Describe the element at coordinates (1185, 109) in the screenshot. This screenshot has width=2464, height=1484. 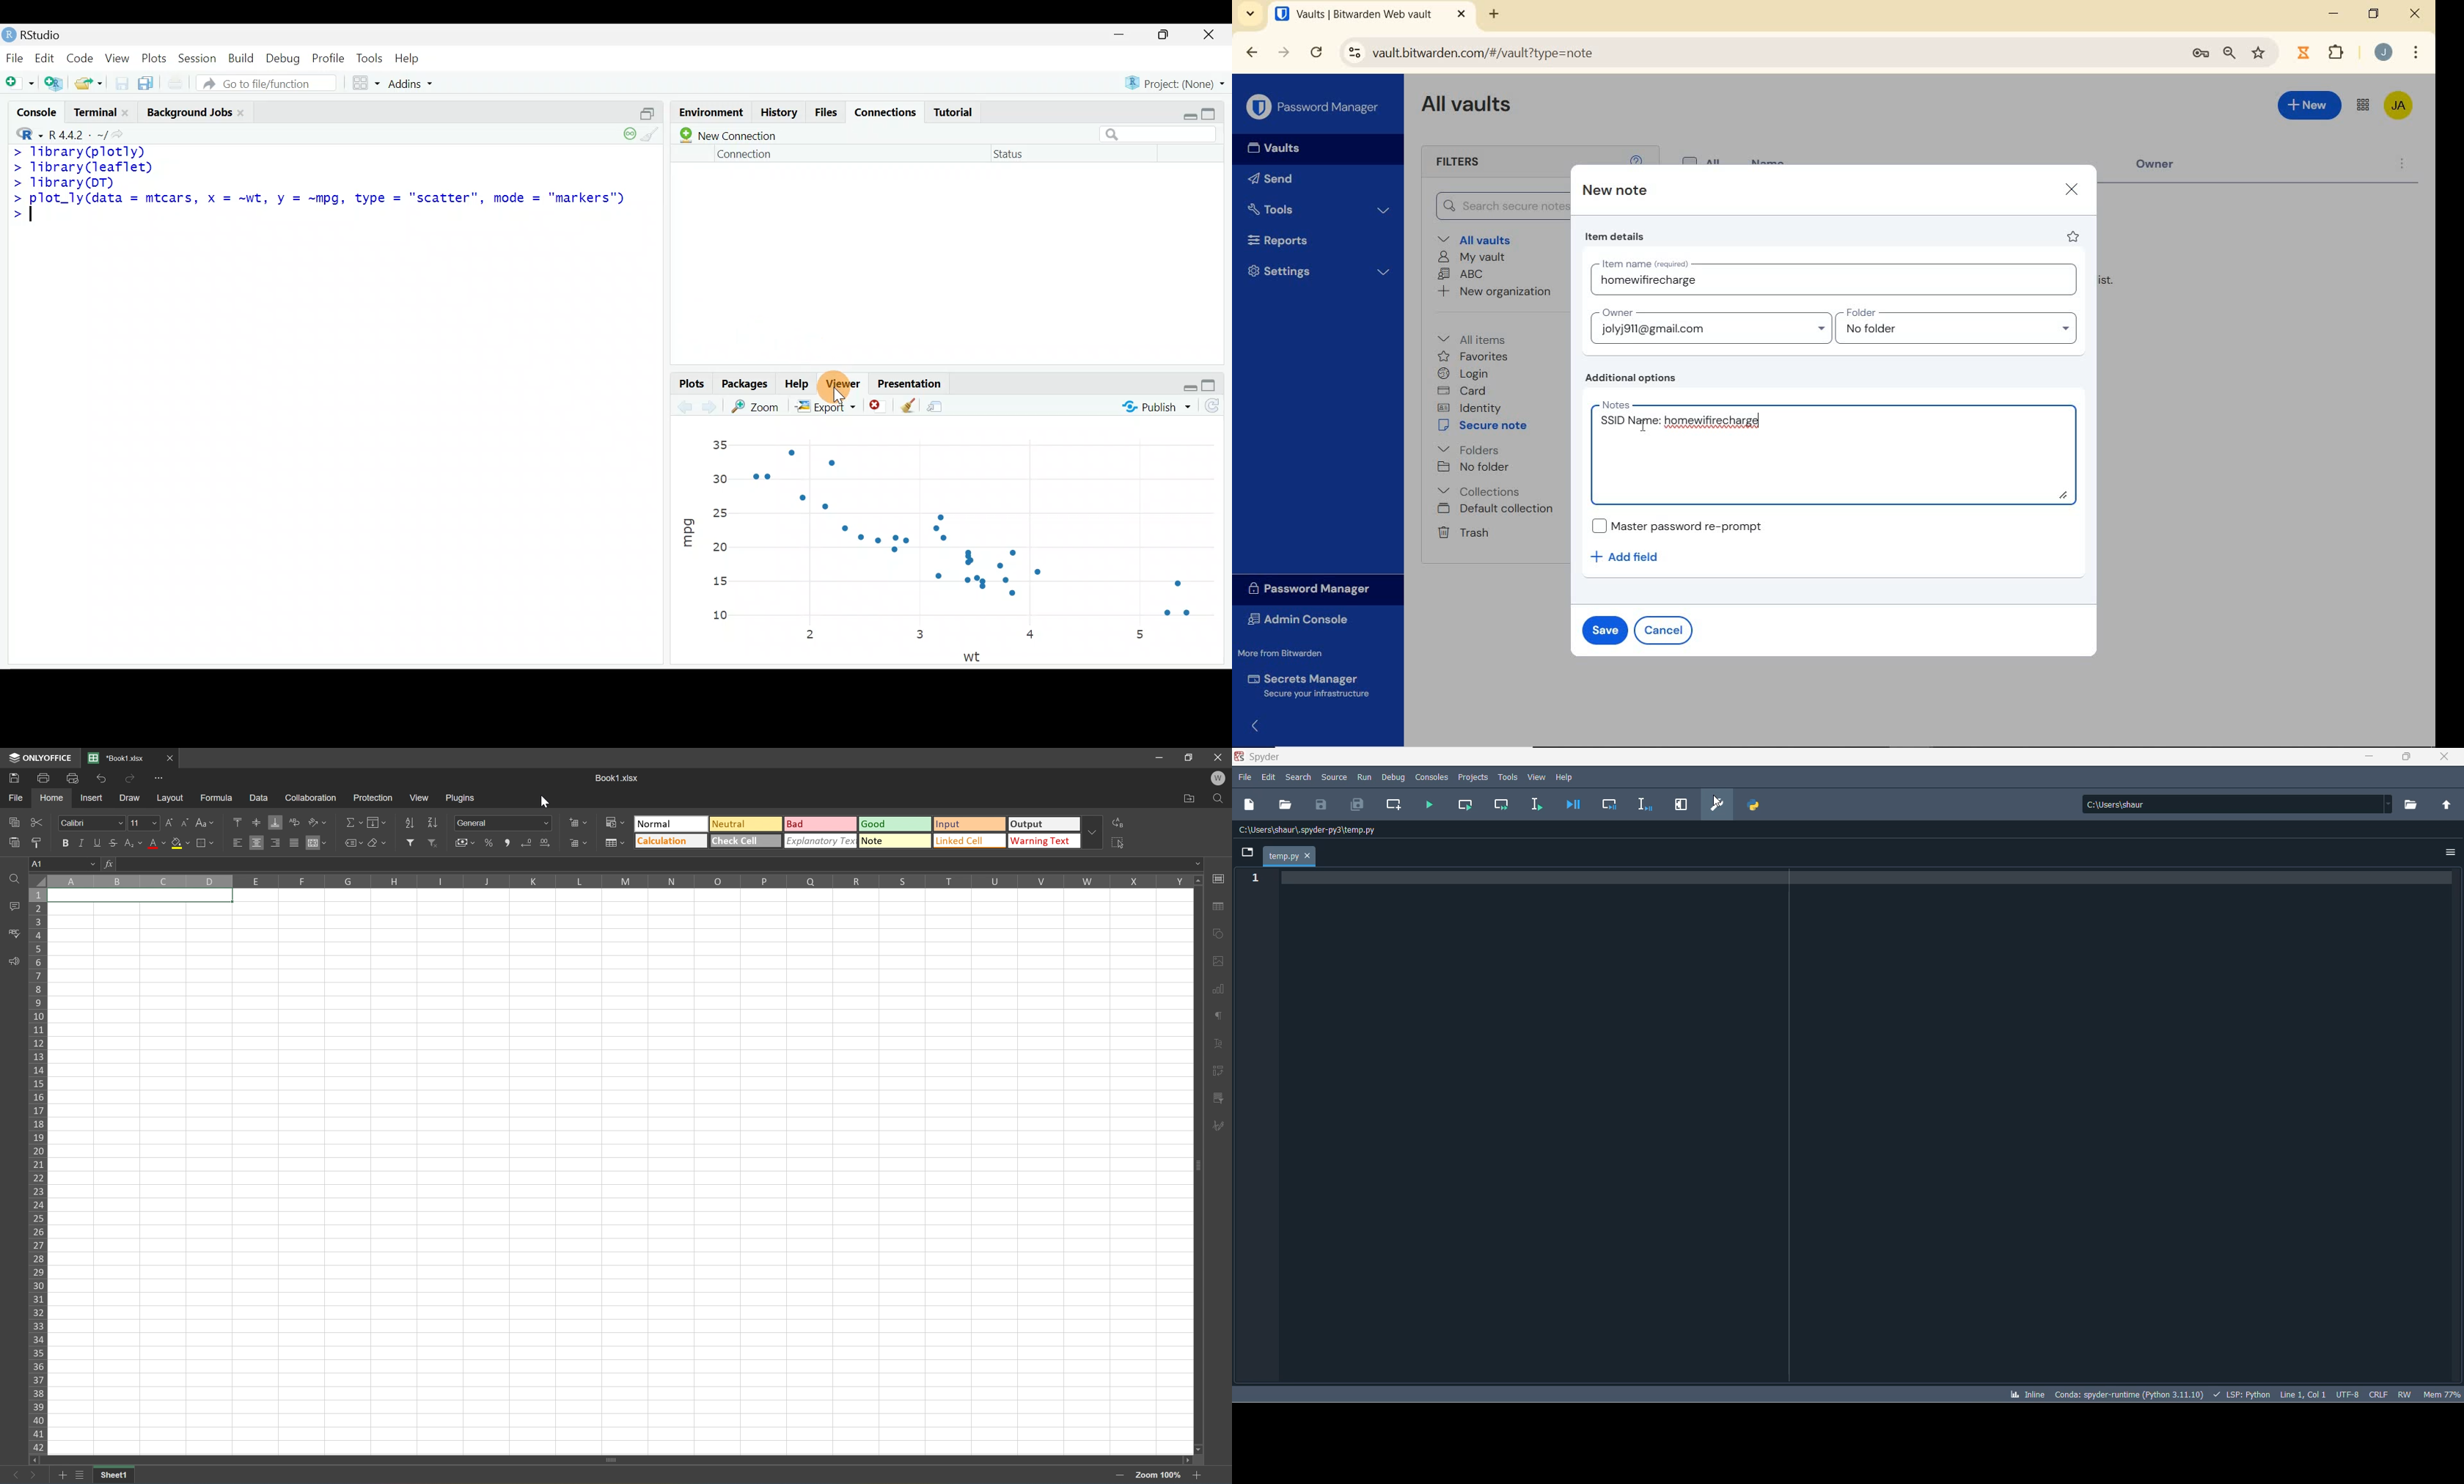
I see `restore down` at that location.